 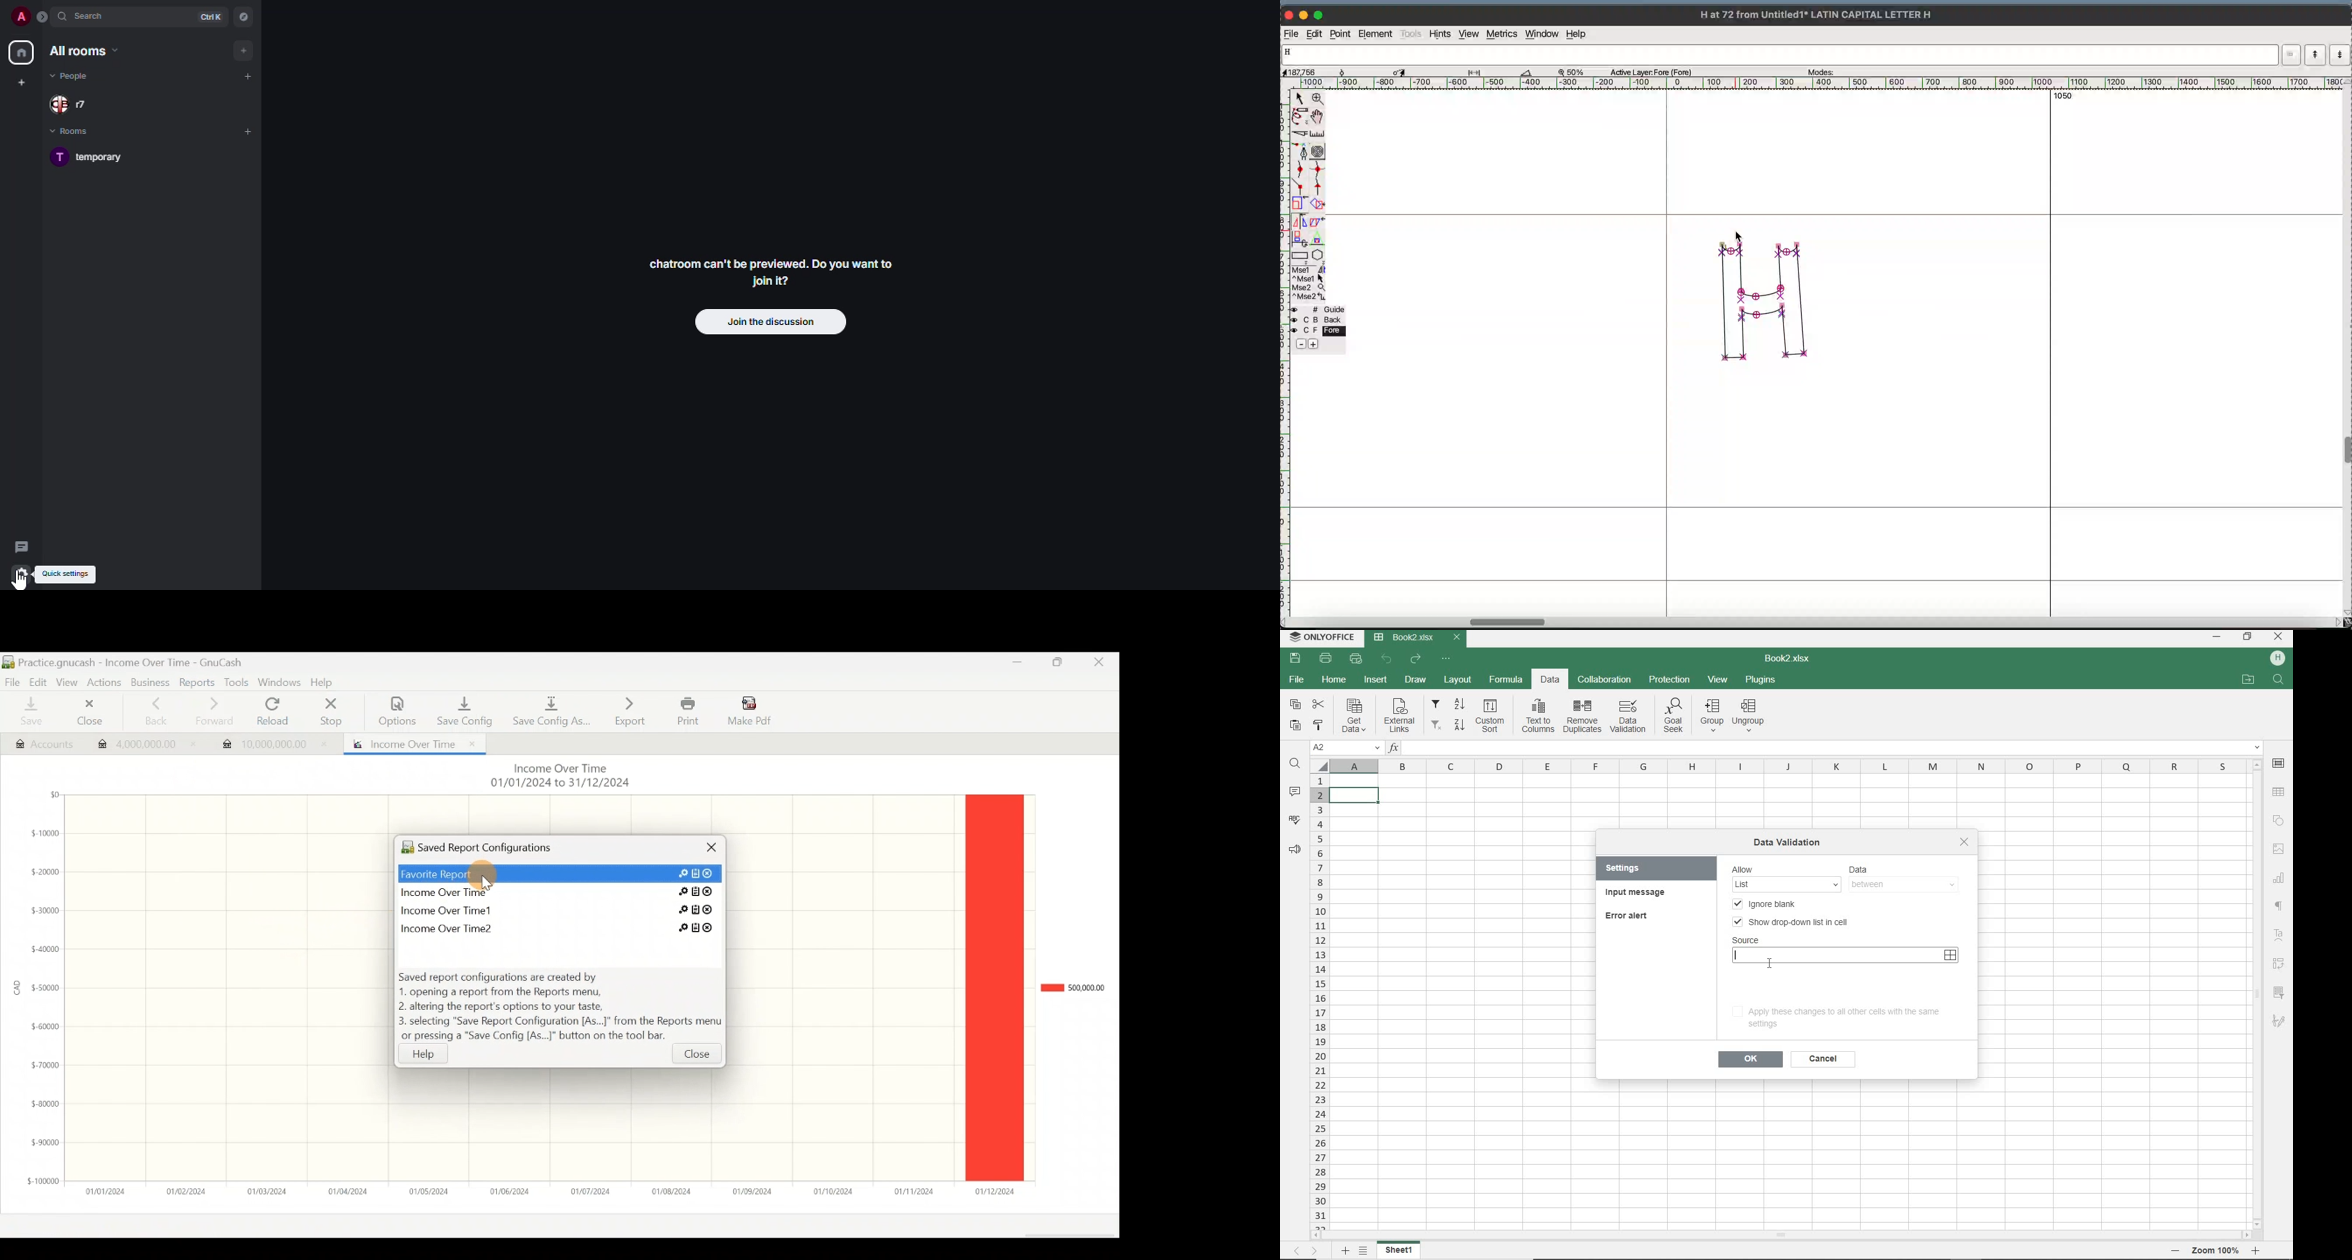 What do you see at coordinates (1547, 680) in the screenshot?
I see `DATA` at bounding box center [1547, 680].